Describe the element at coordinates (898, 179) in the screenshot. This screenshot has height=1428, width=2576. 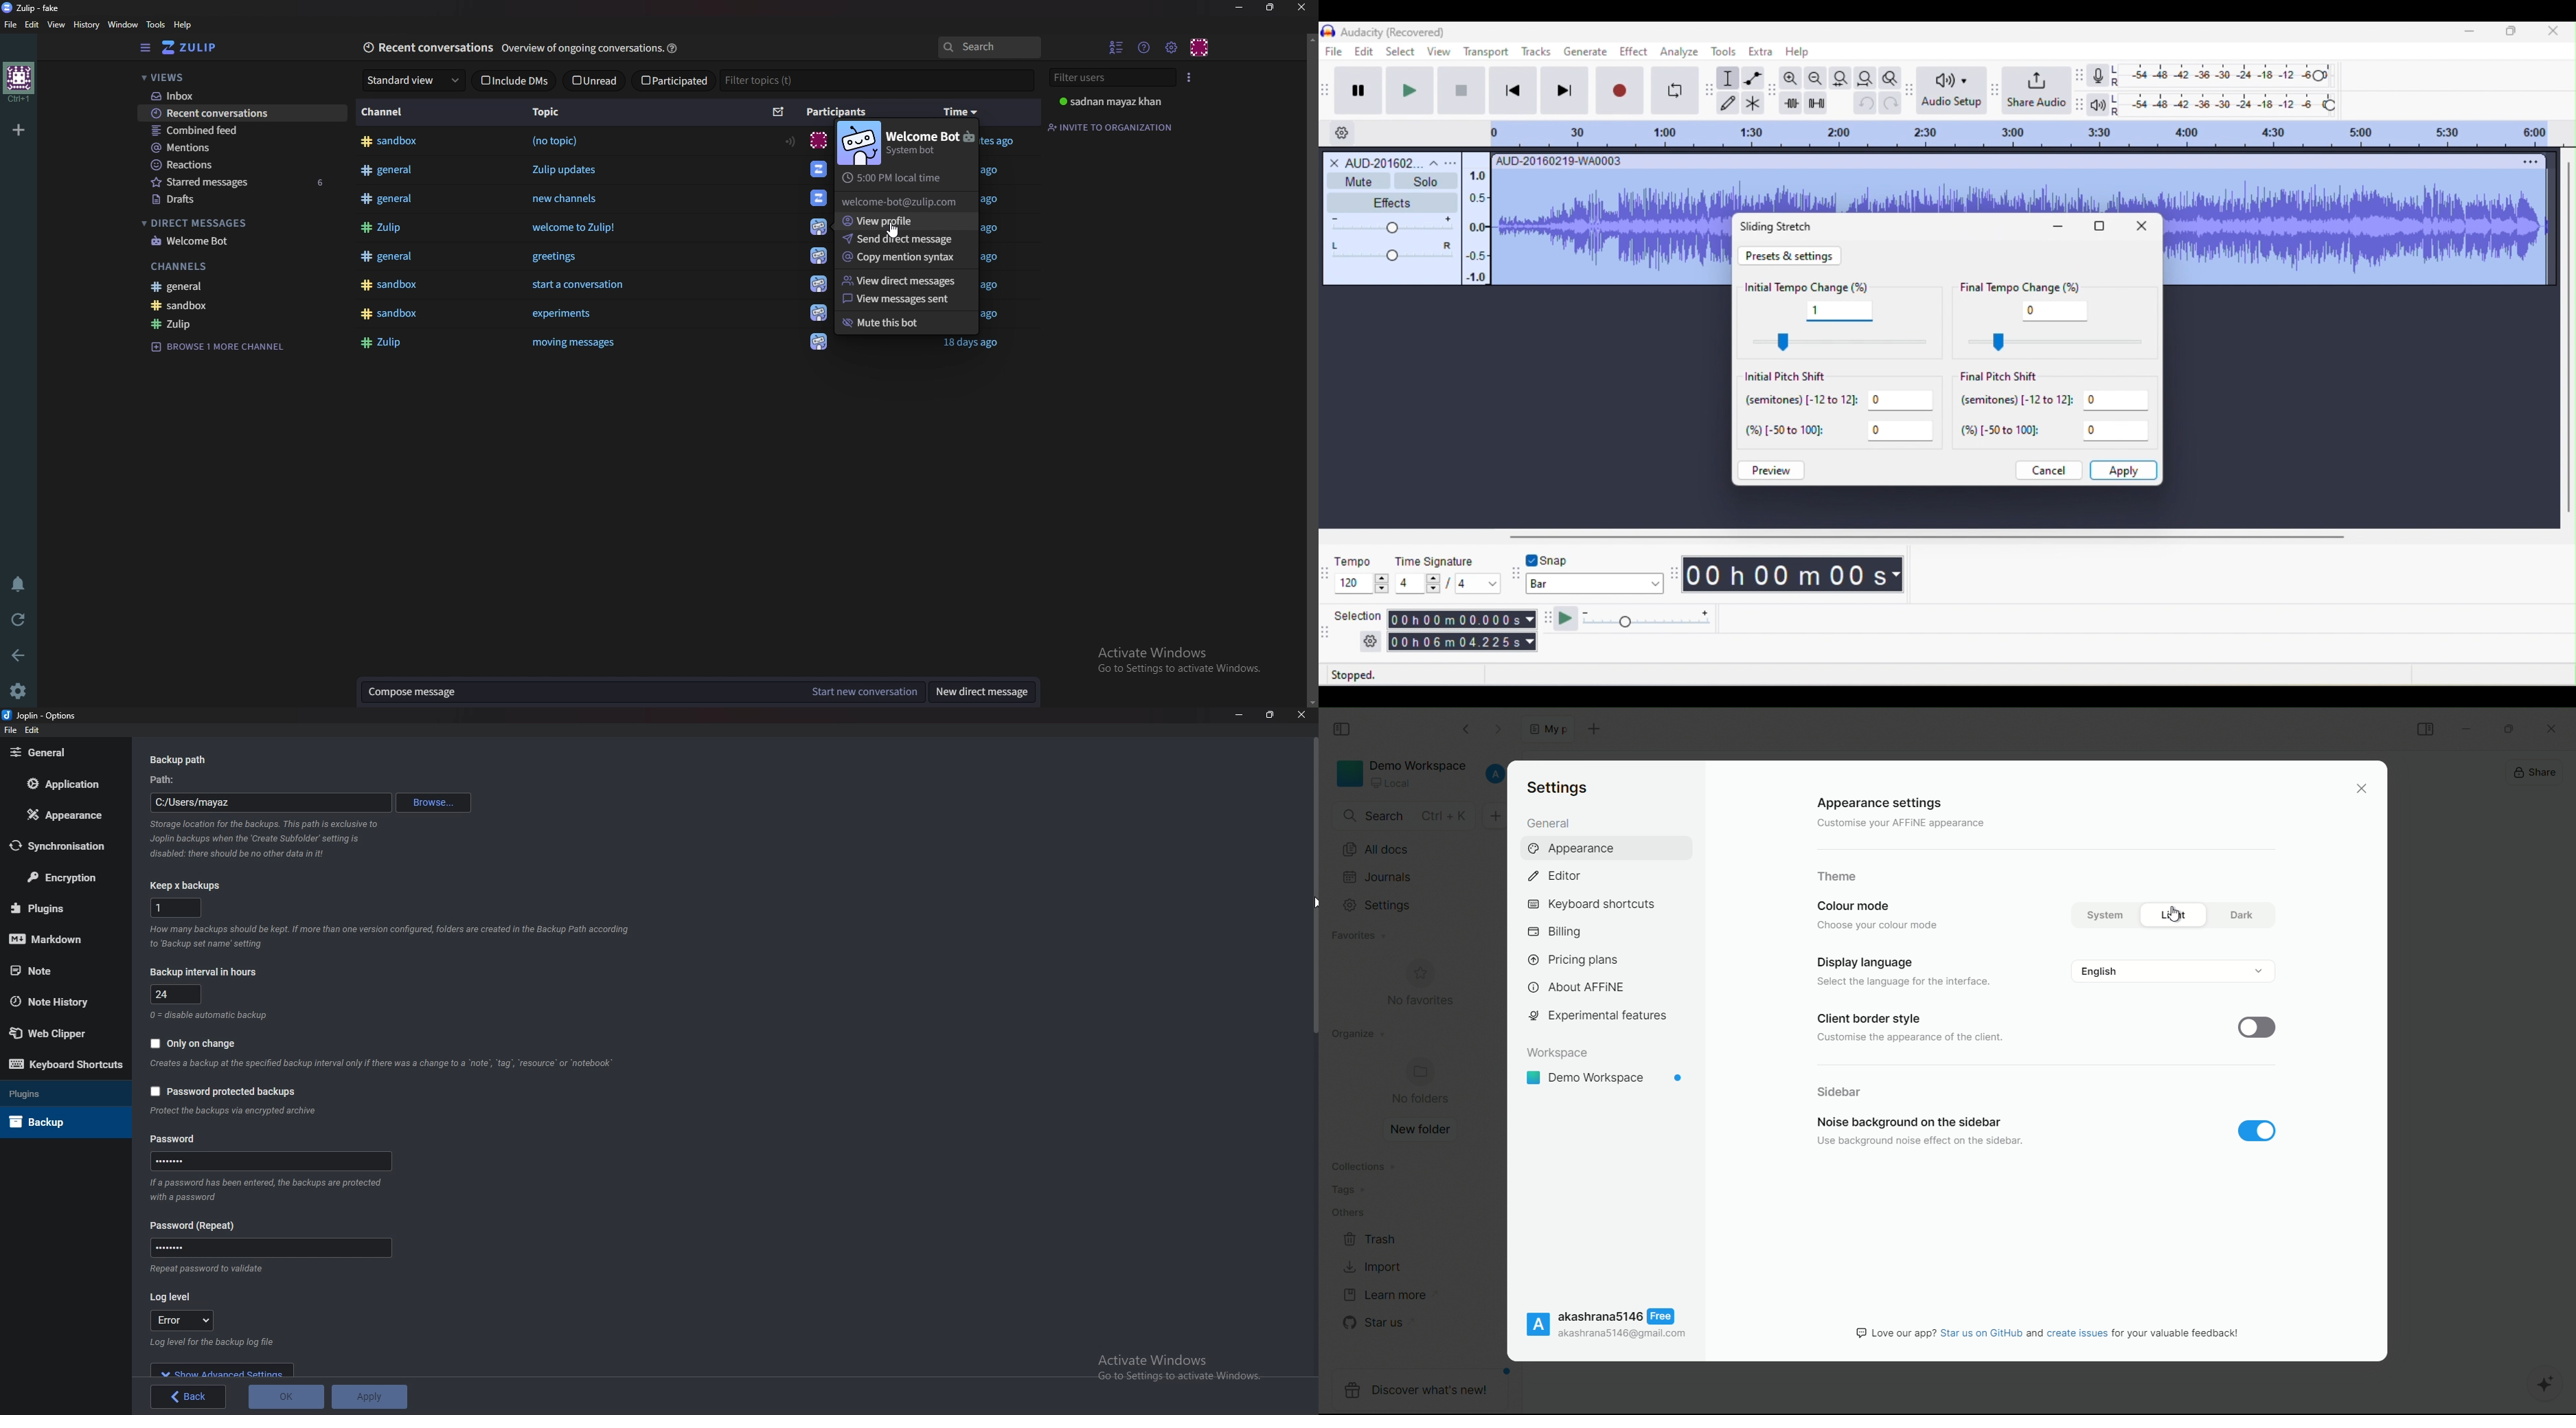
I see `Local time` at that location.